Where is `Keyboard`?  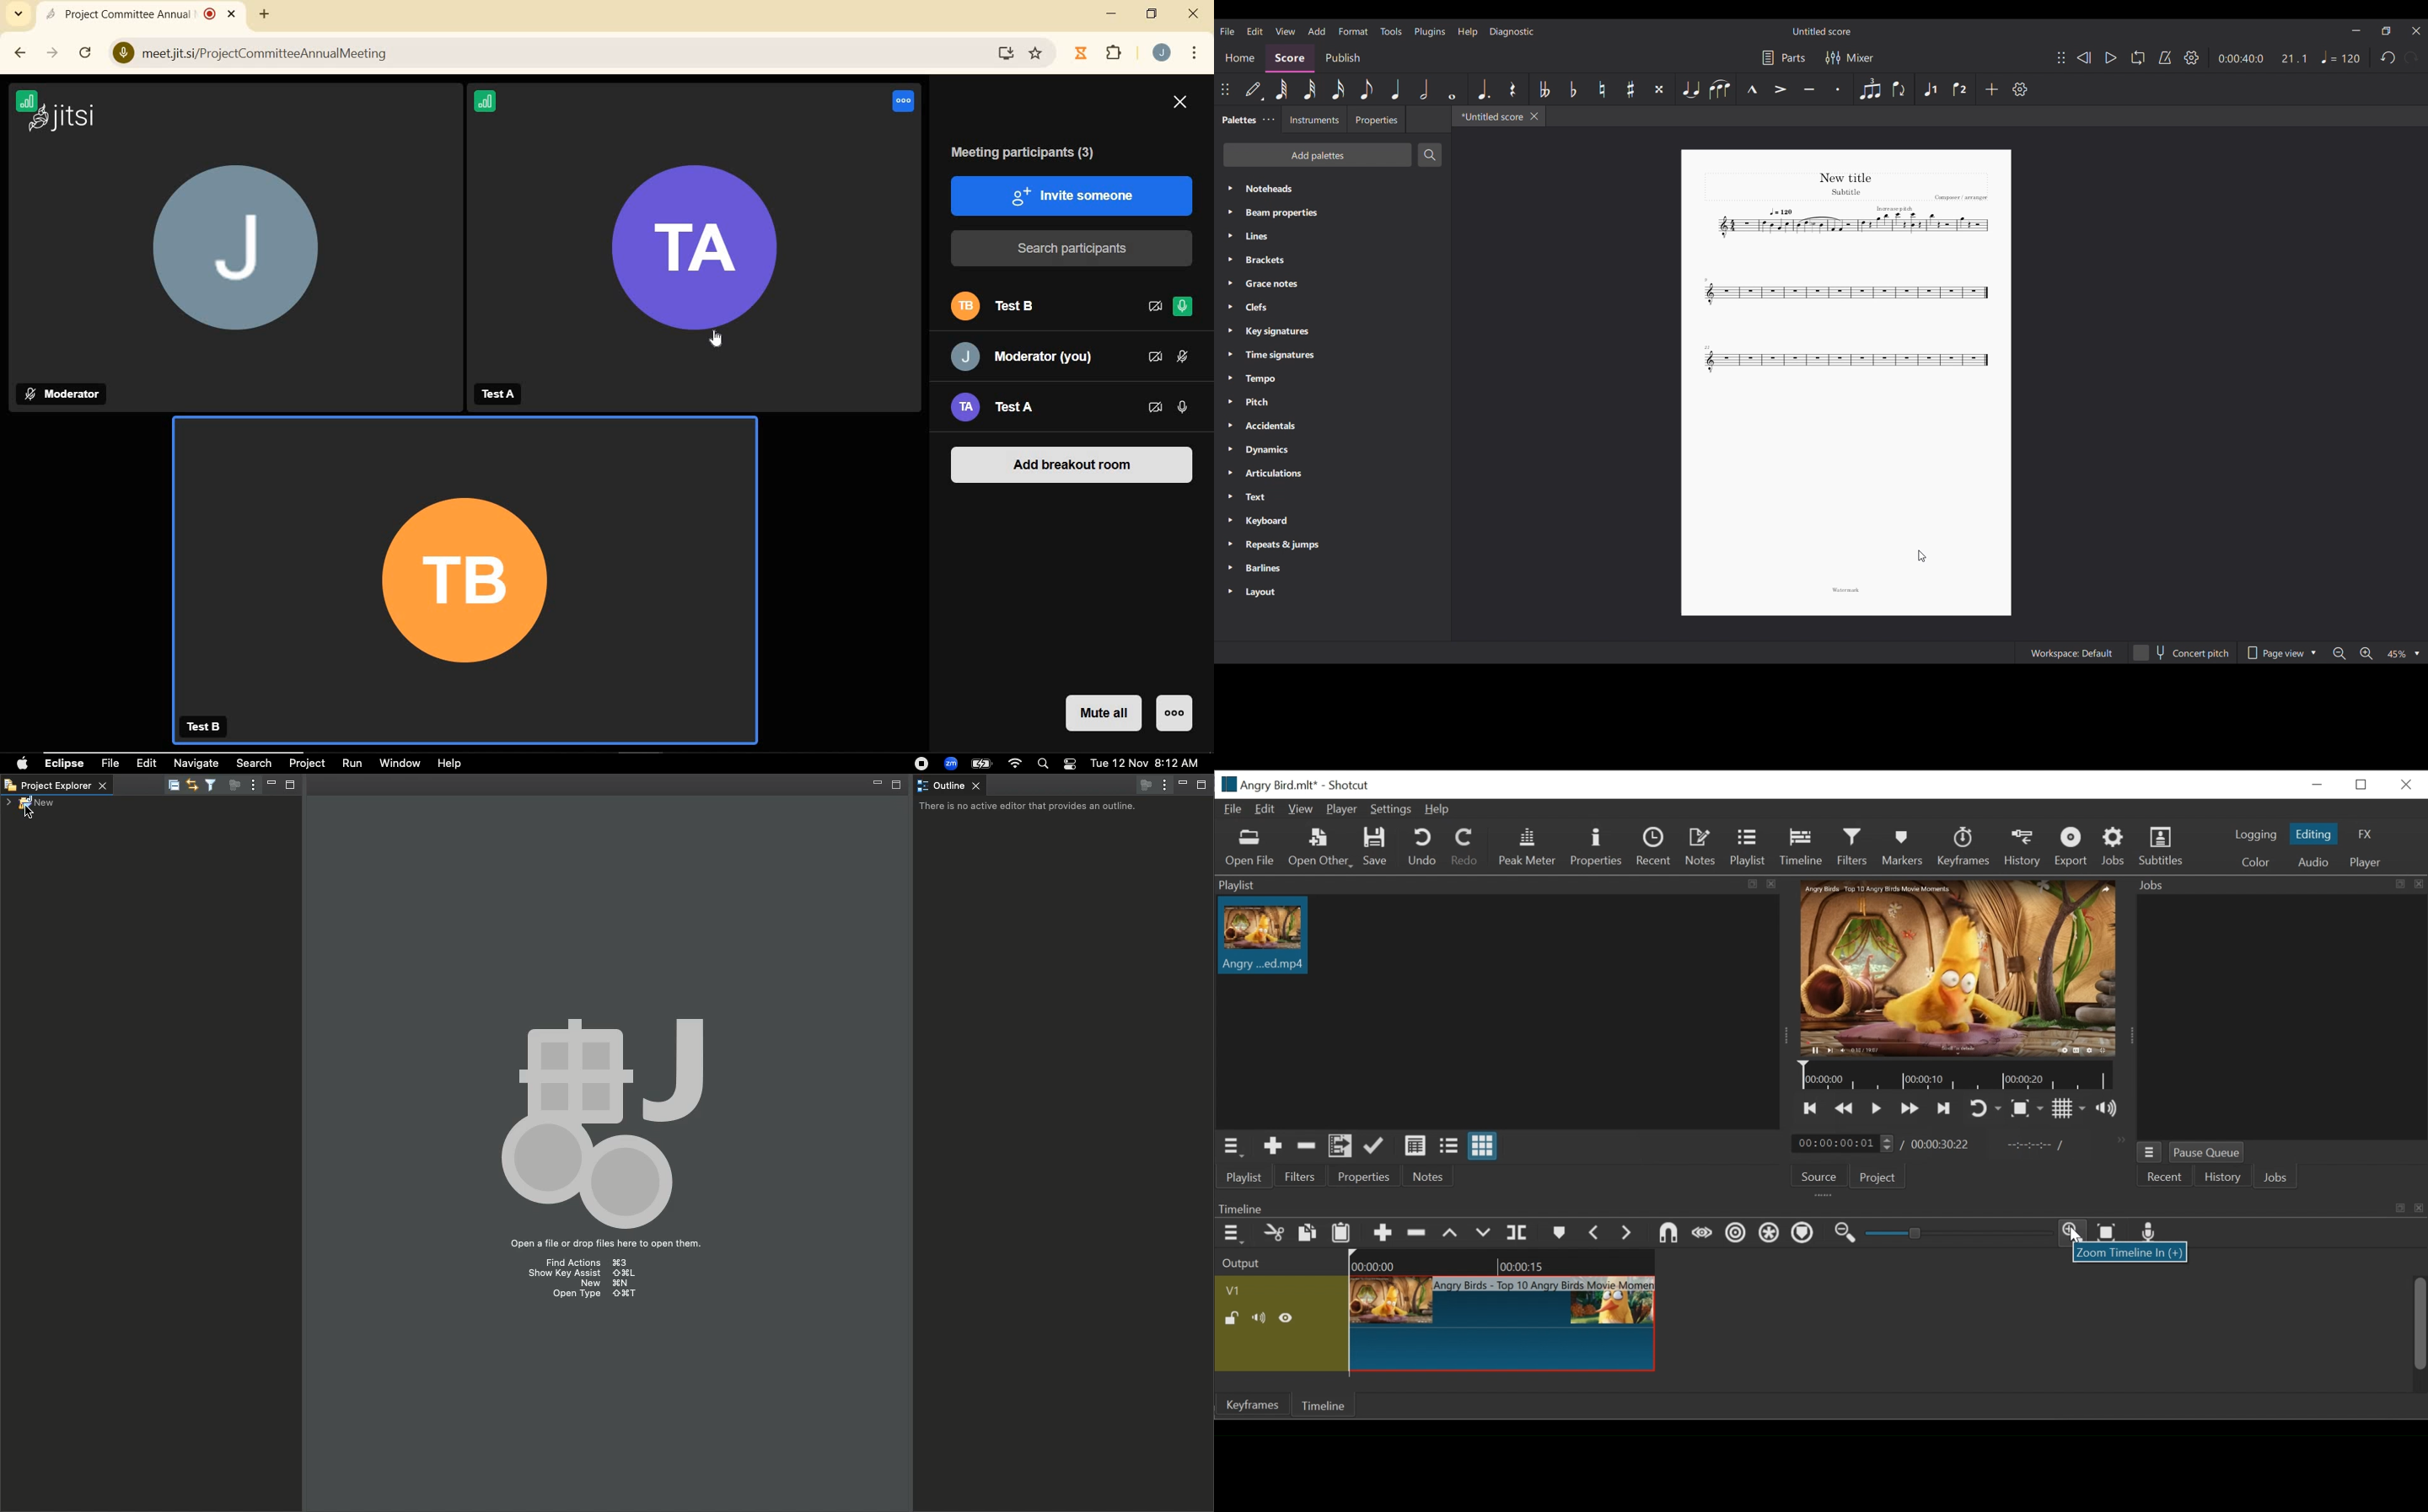
Keyboard is located at coordinates (1333, 521).